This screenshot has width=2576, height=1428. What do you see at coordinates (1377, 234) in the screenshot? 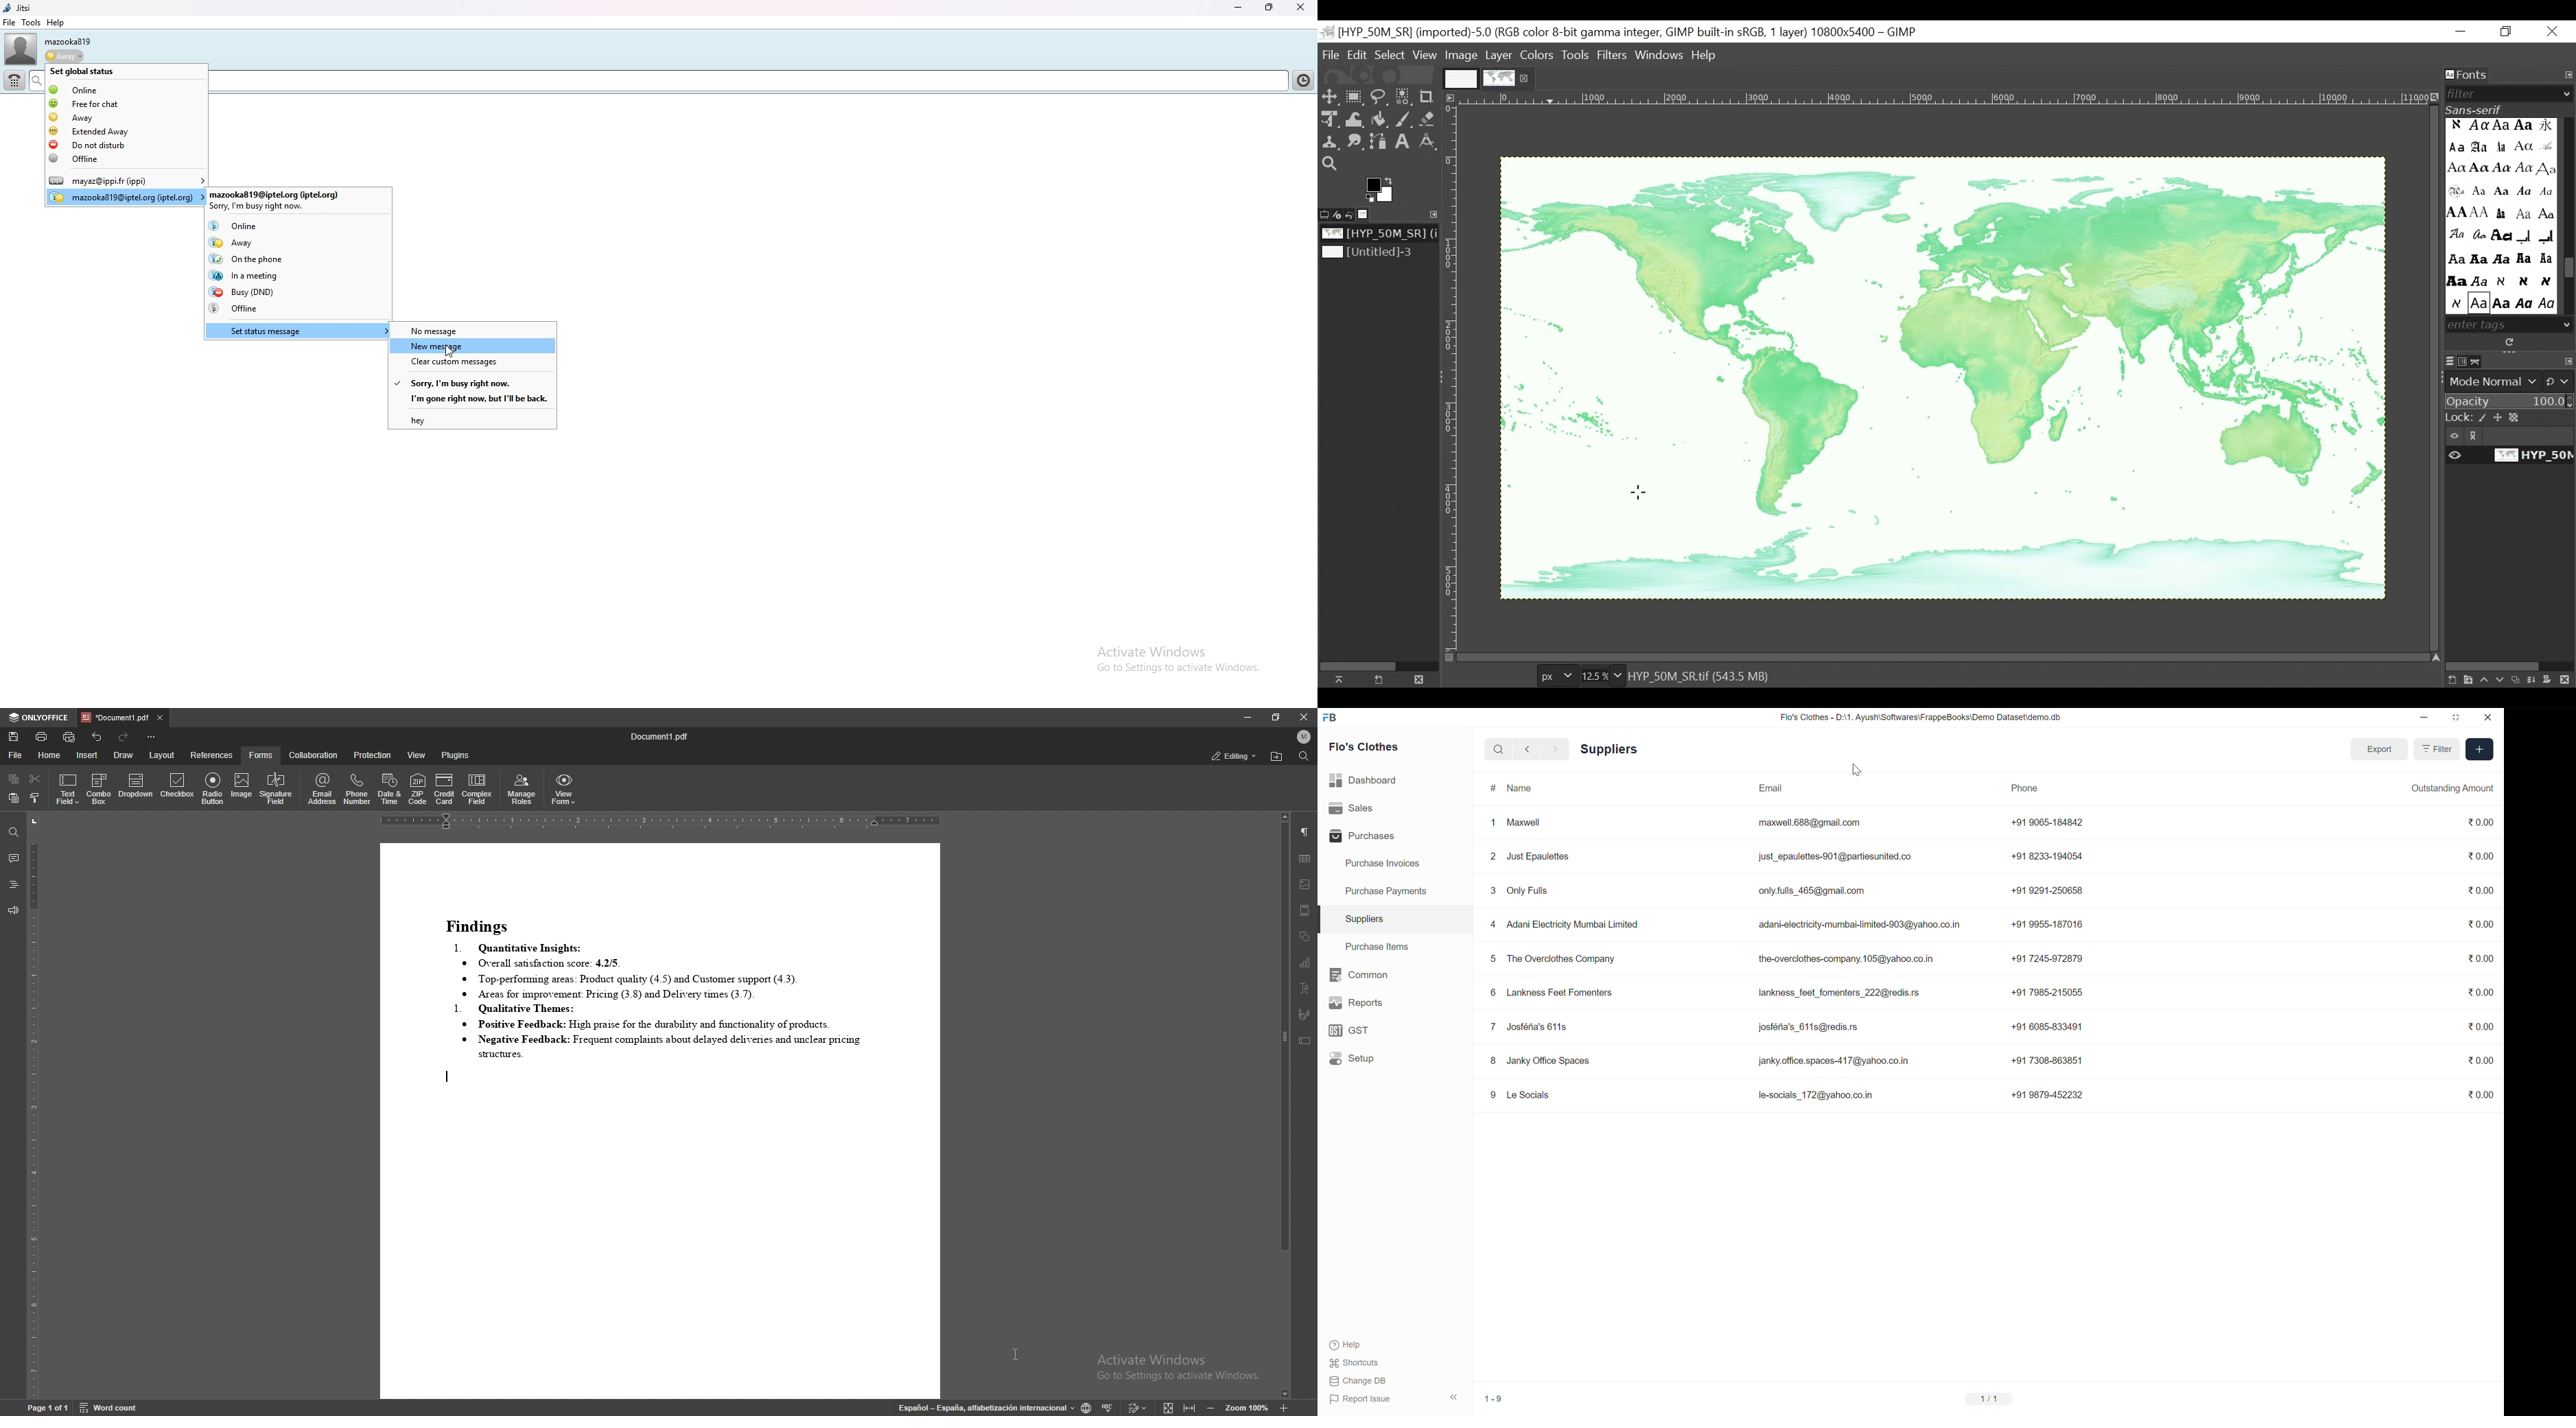
I see `Image` at bounding box center [1377, 234].